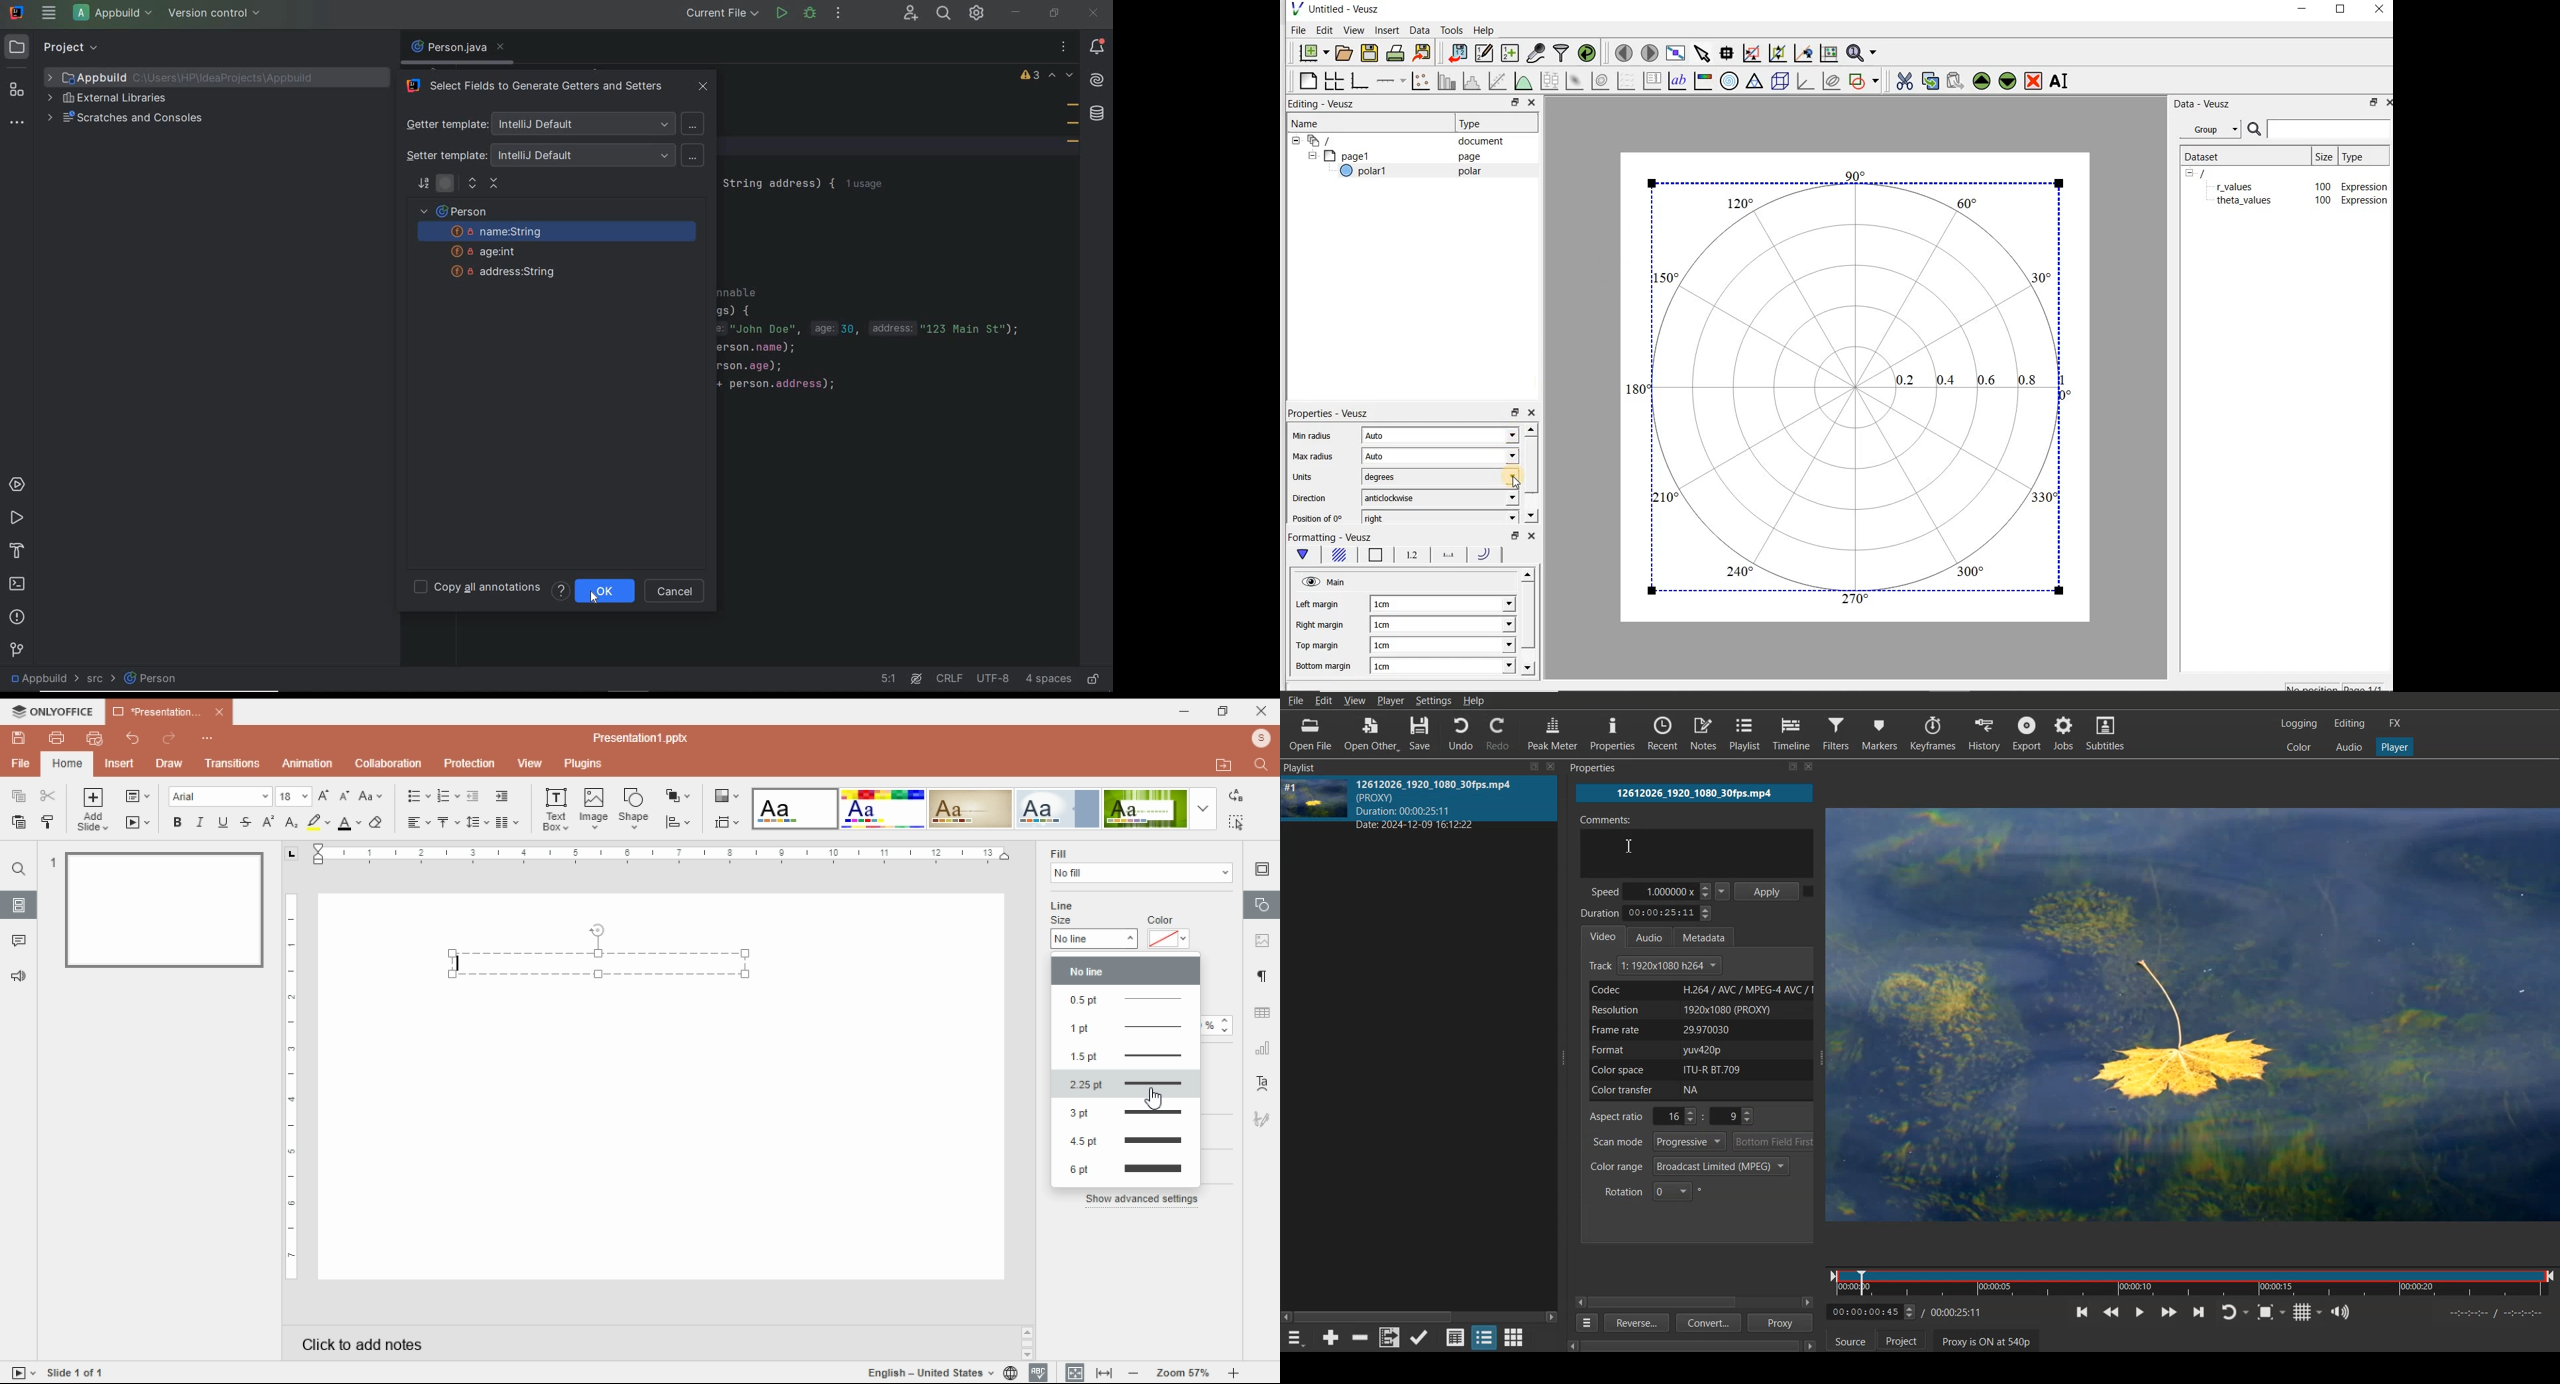 The height and width of the screenshot is (1400, 2576). Describe the element at coordinates (1168, 939) in the screenshot. I see `line color` at that location.